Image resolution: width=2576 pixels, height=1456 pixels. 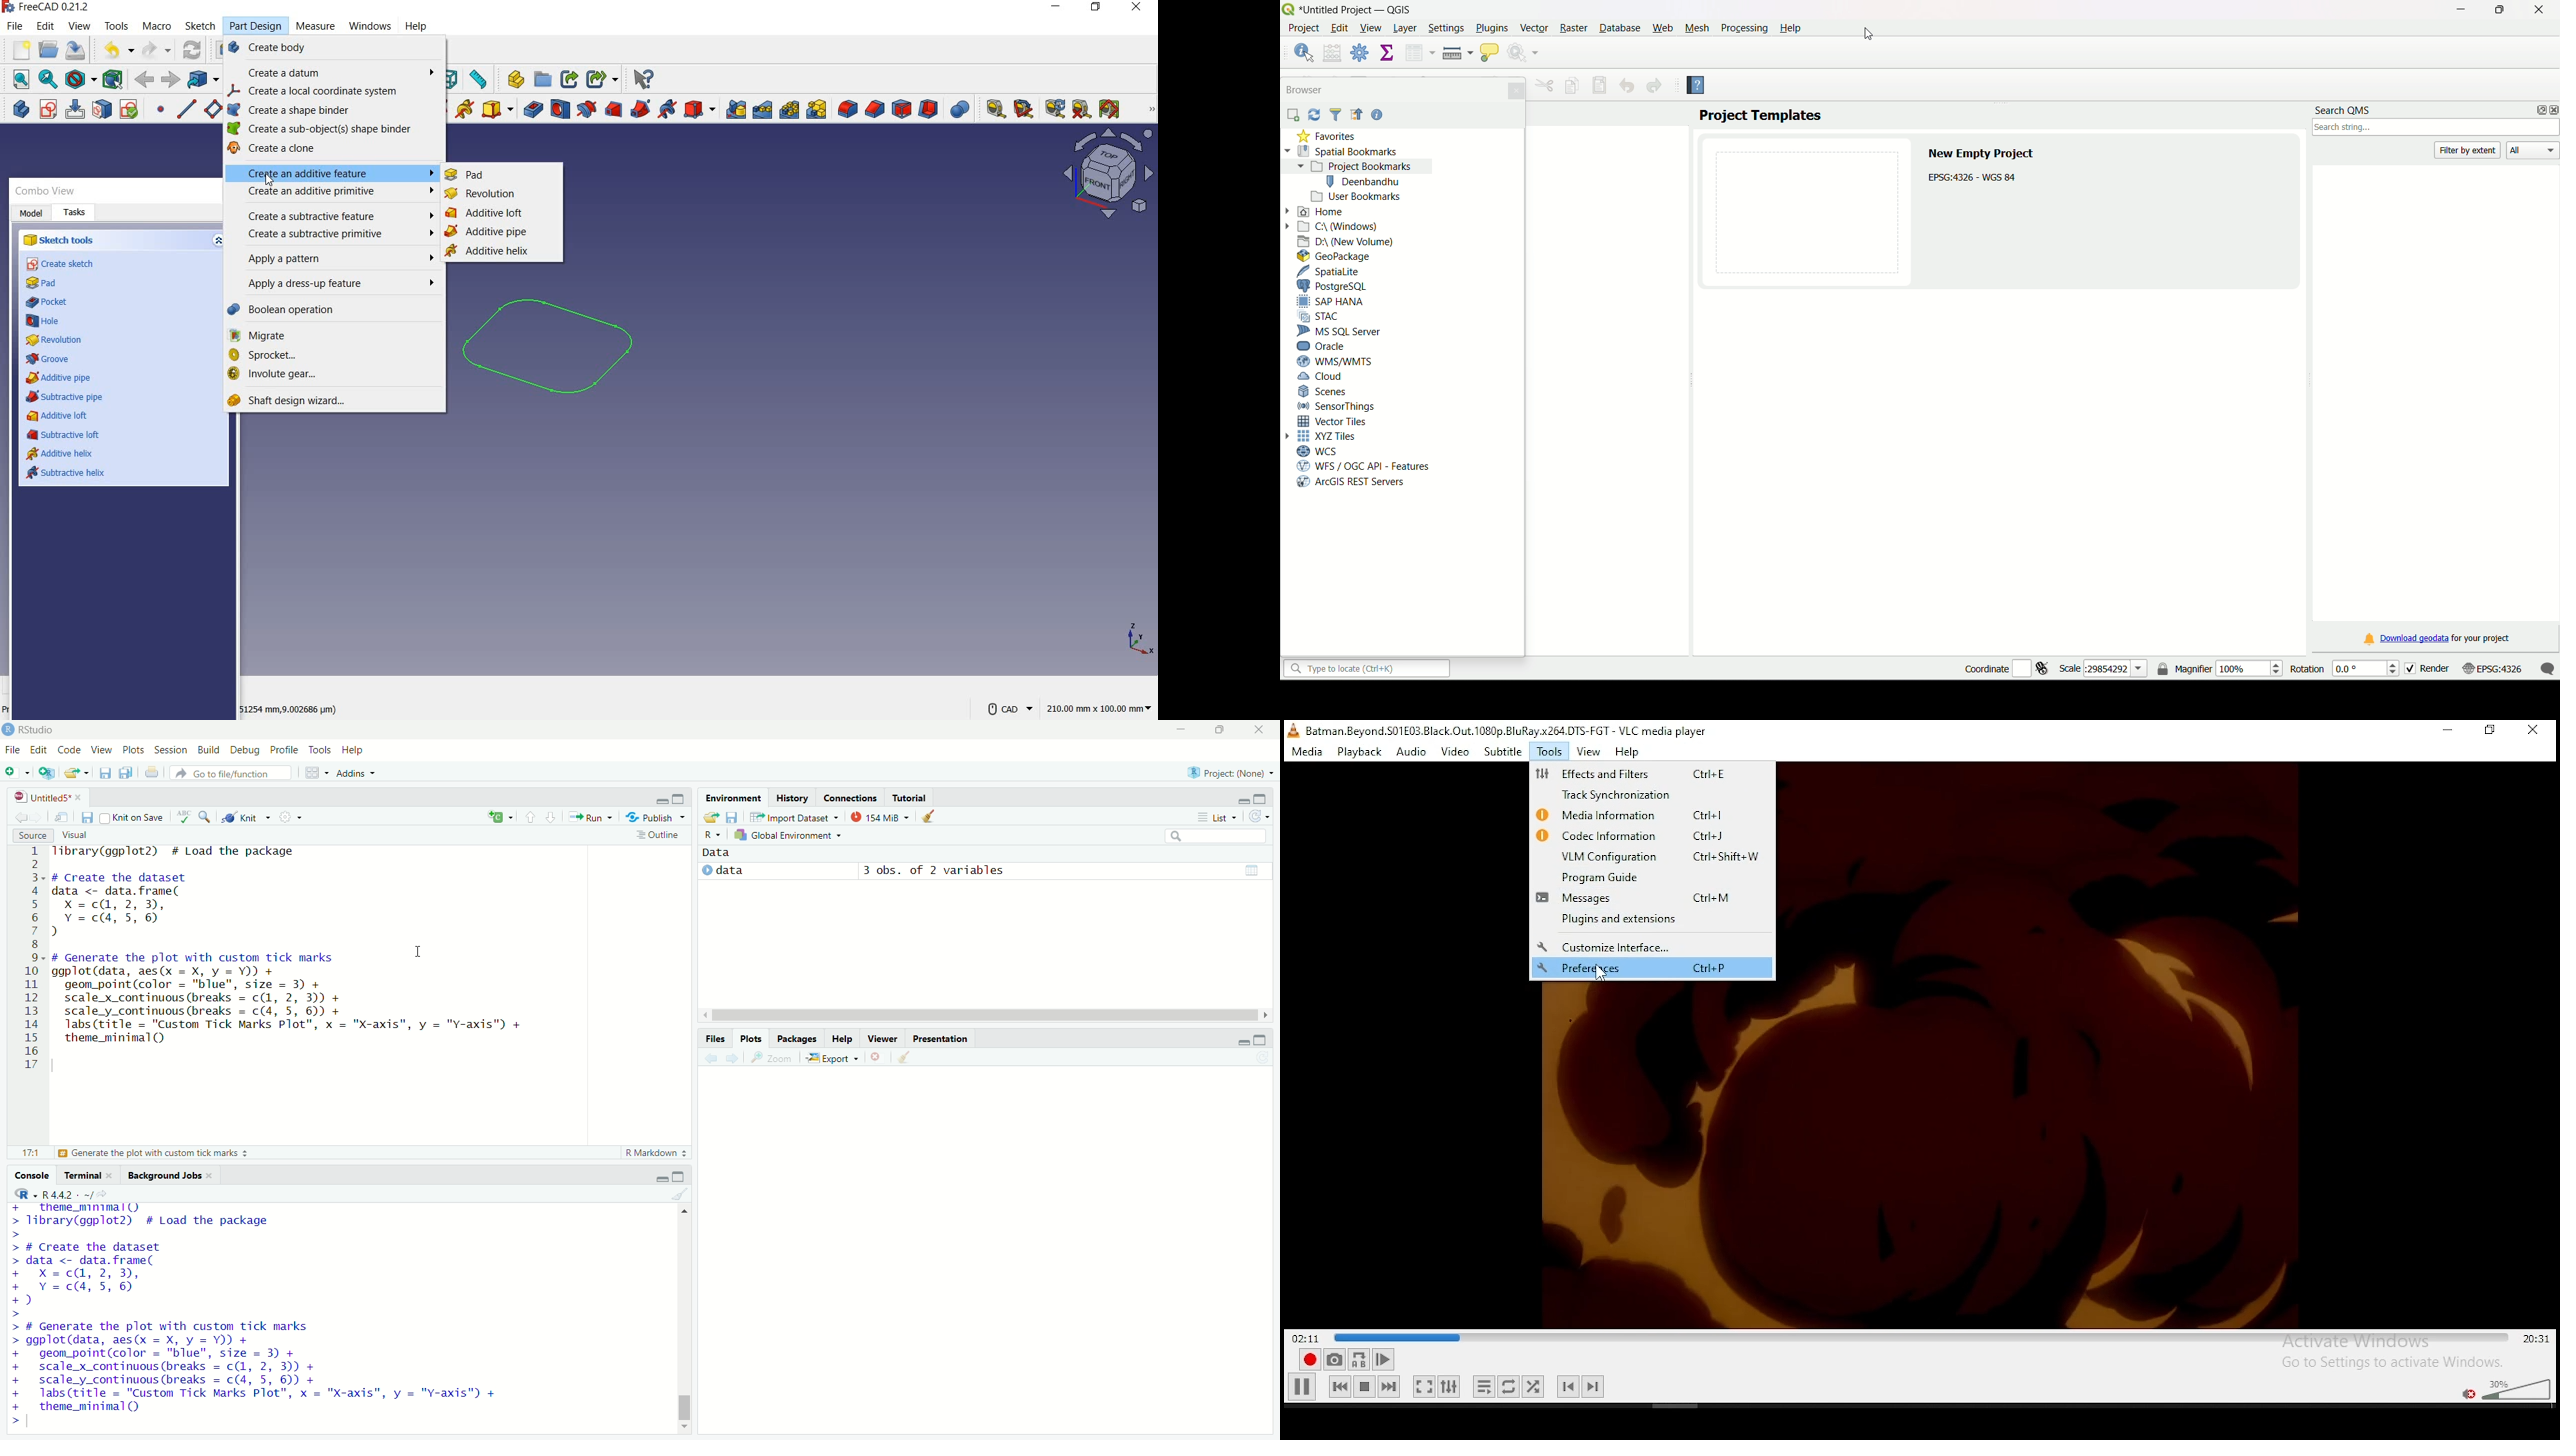 What do you see at coordinates (796, 816) in the screenshot?
I see `import dataset` at bounding box center [796, 816].